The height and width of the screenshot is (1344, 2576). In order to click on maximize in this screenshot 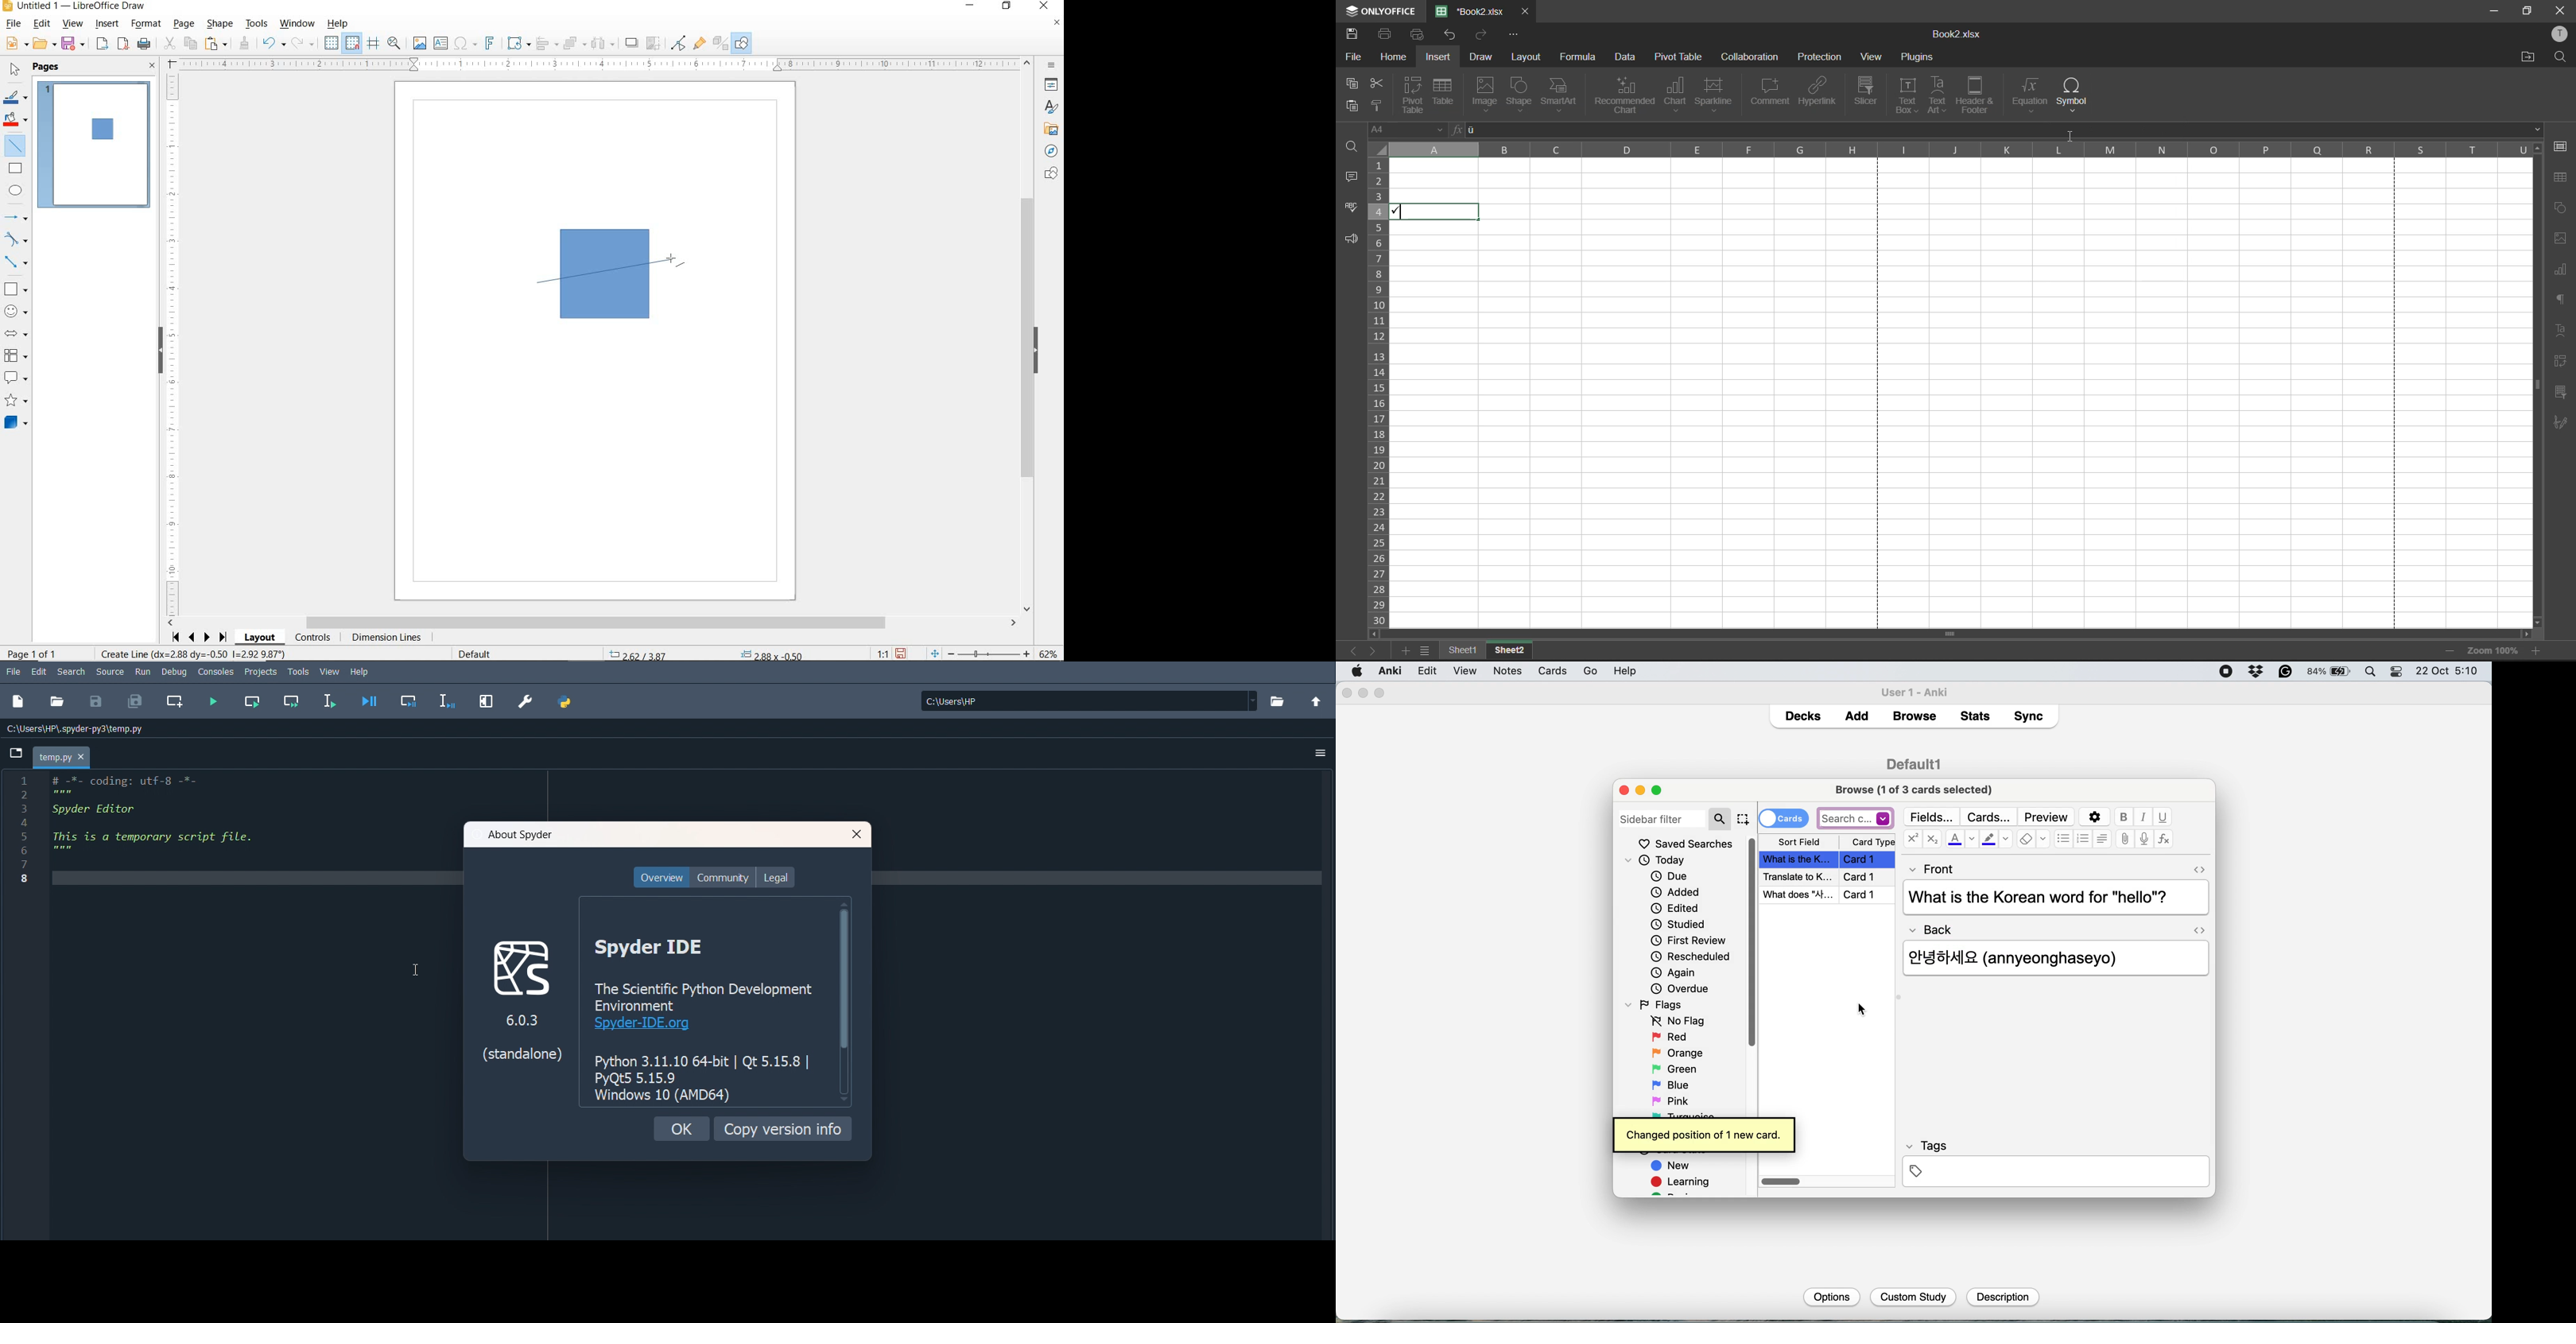, I will do `click(2529, 12)`.